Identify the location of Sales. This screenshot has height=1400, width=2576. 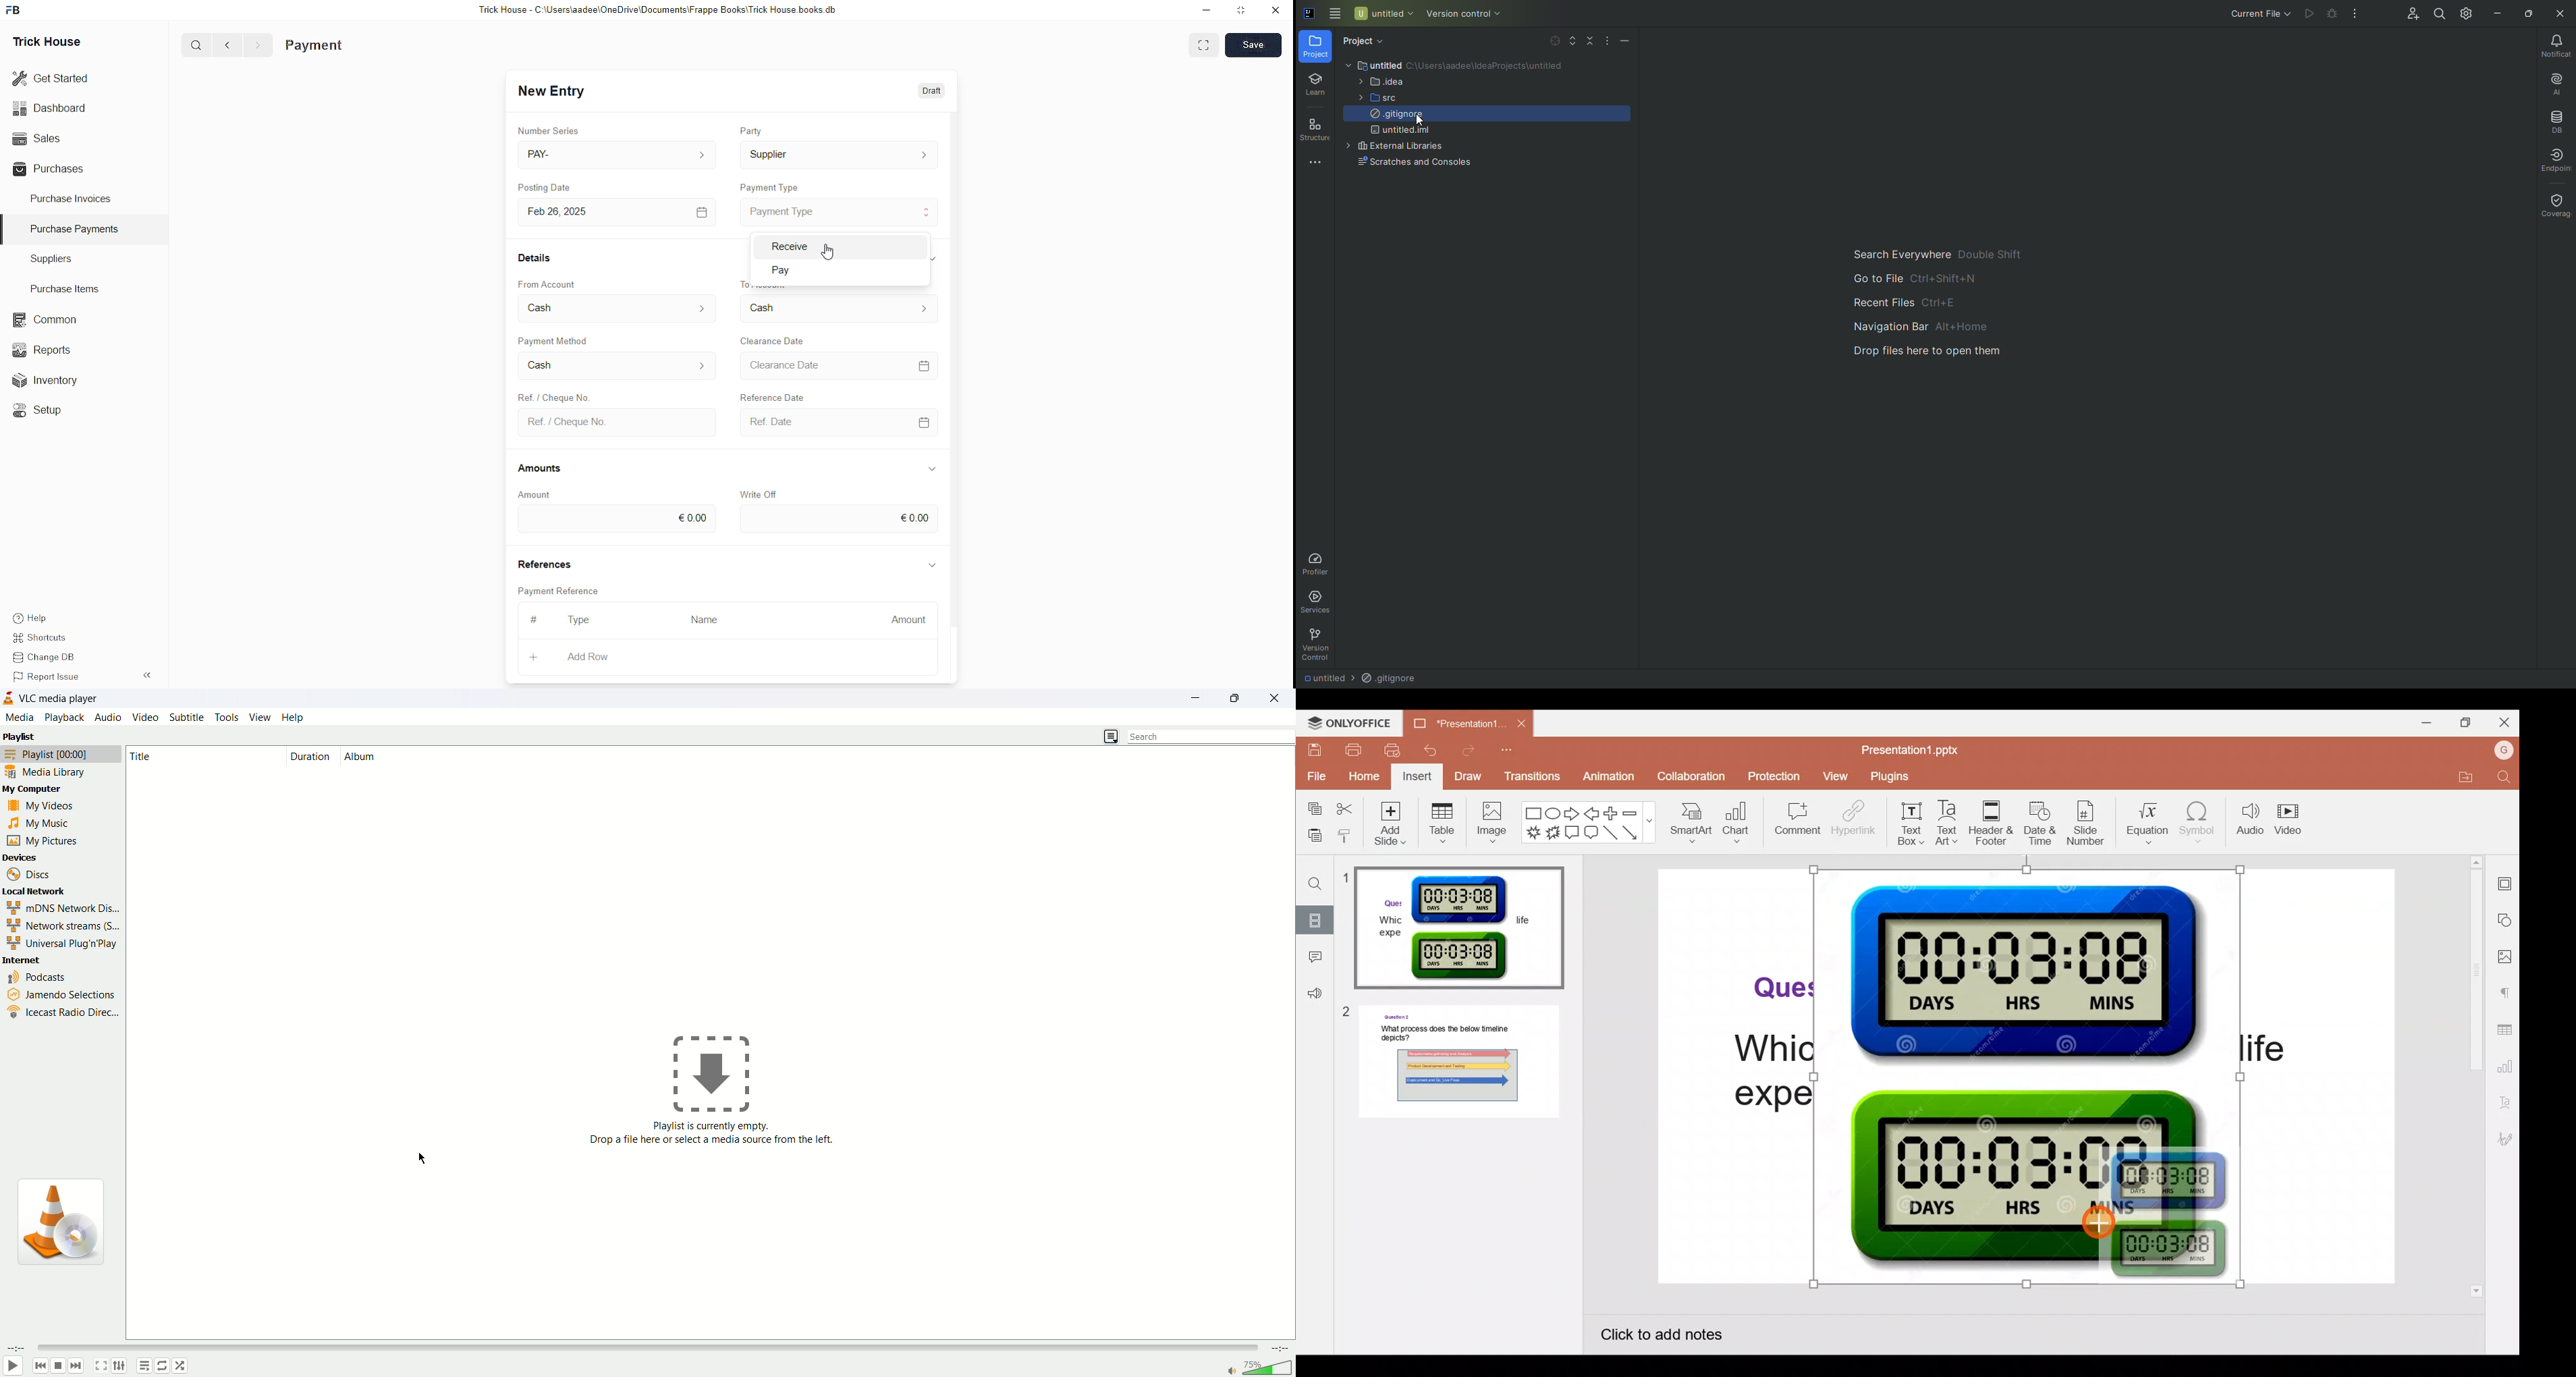
(38, 138).